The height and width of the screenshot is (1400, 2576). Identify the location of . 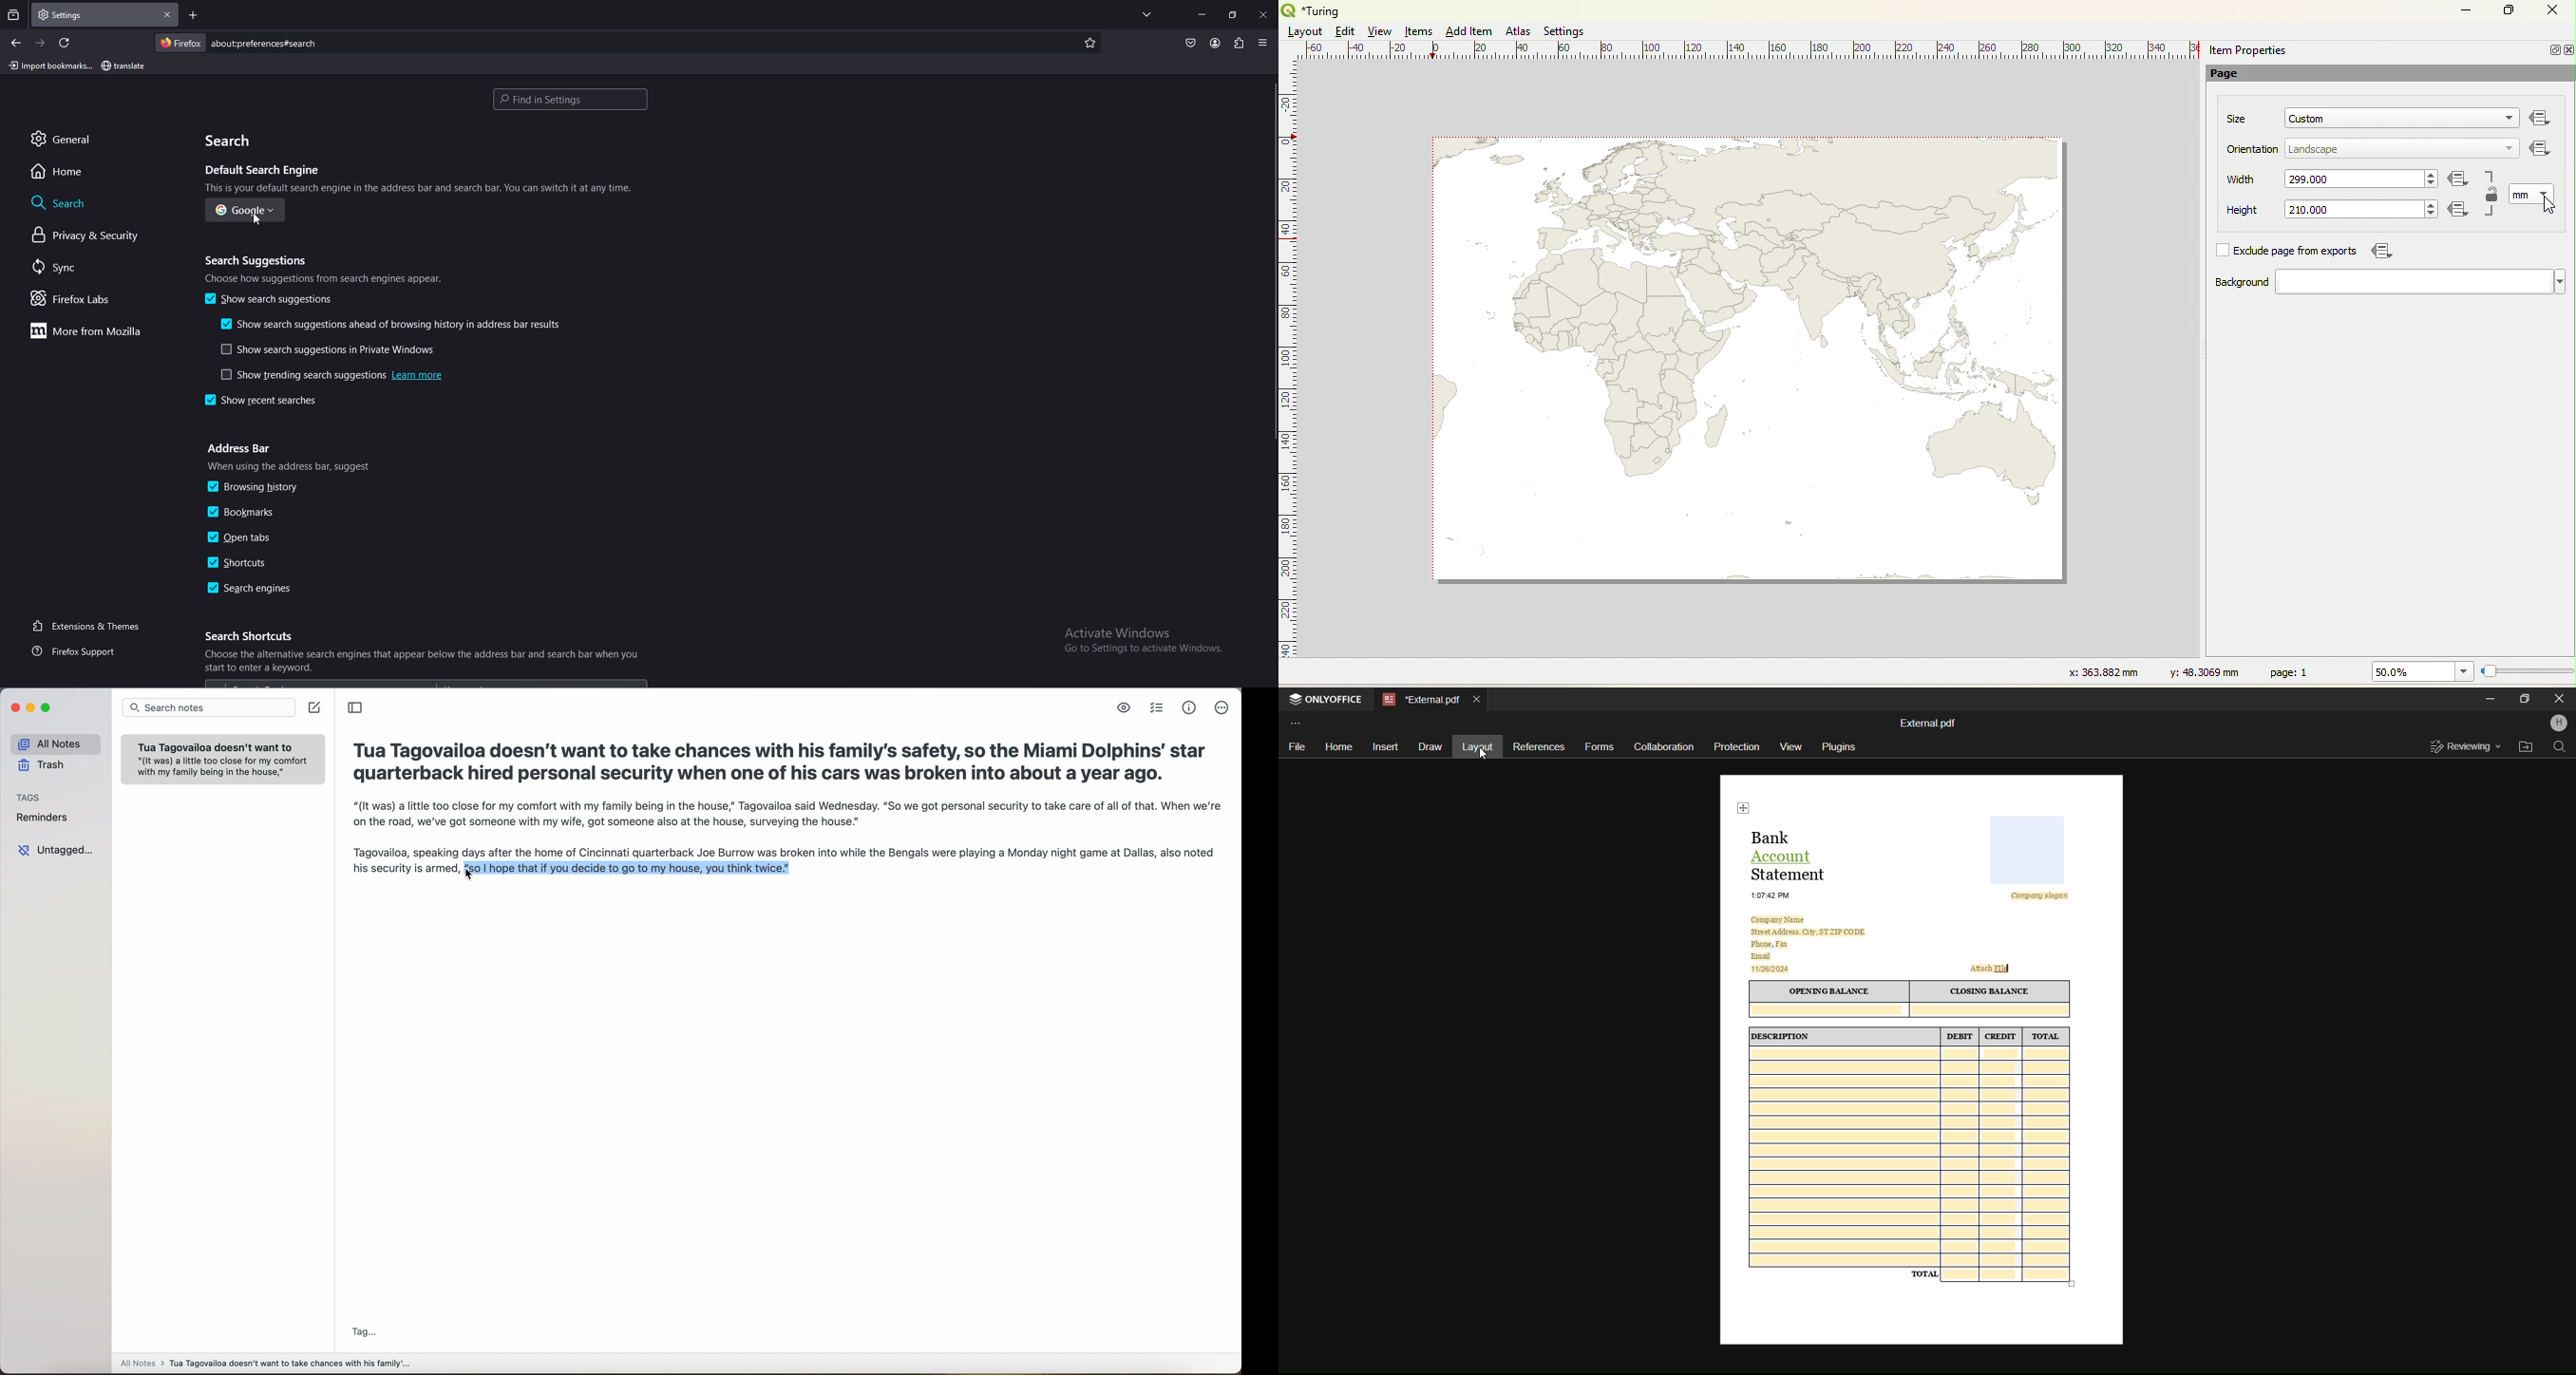
(258, 259).